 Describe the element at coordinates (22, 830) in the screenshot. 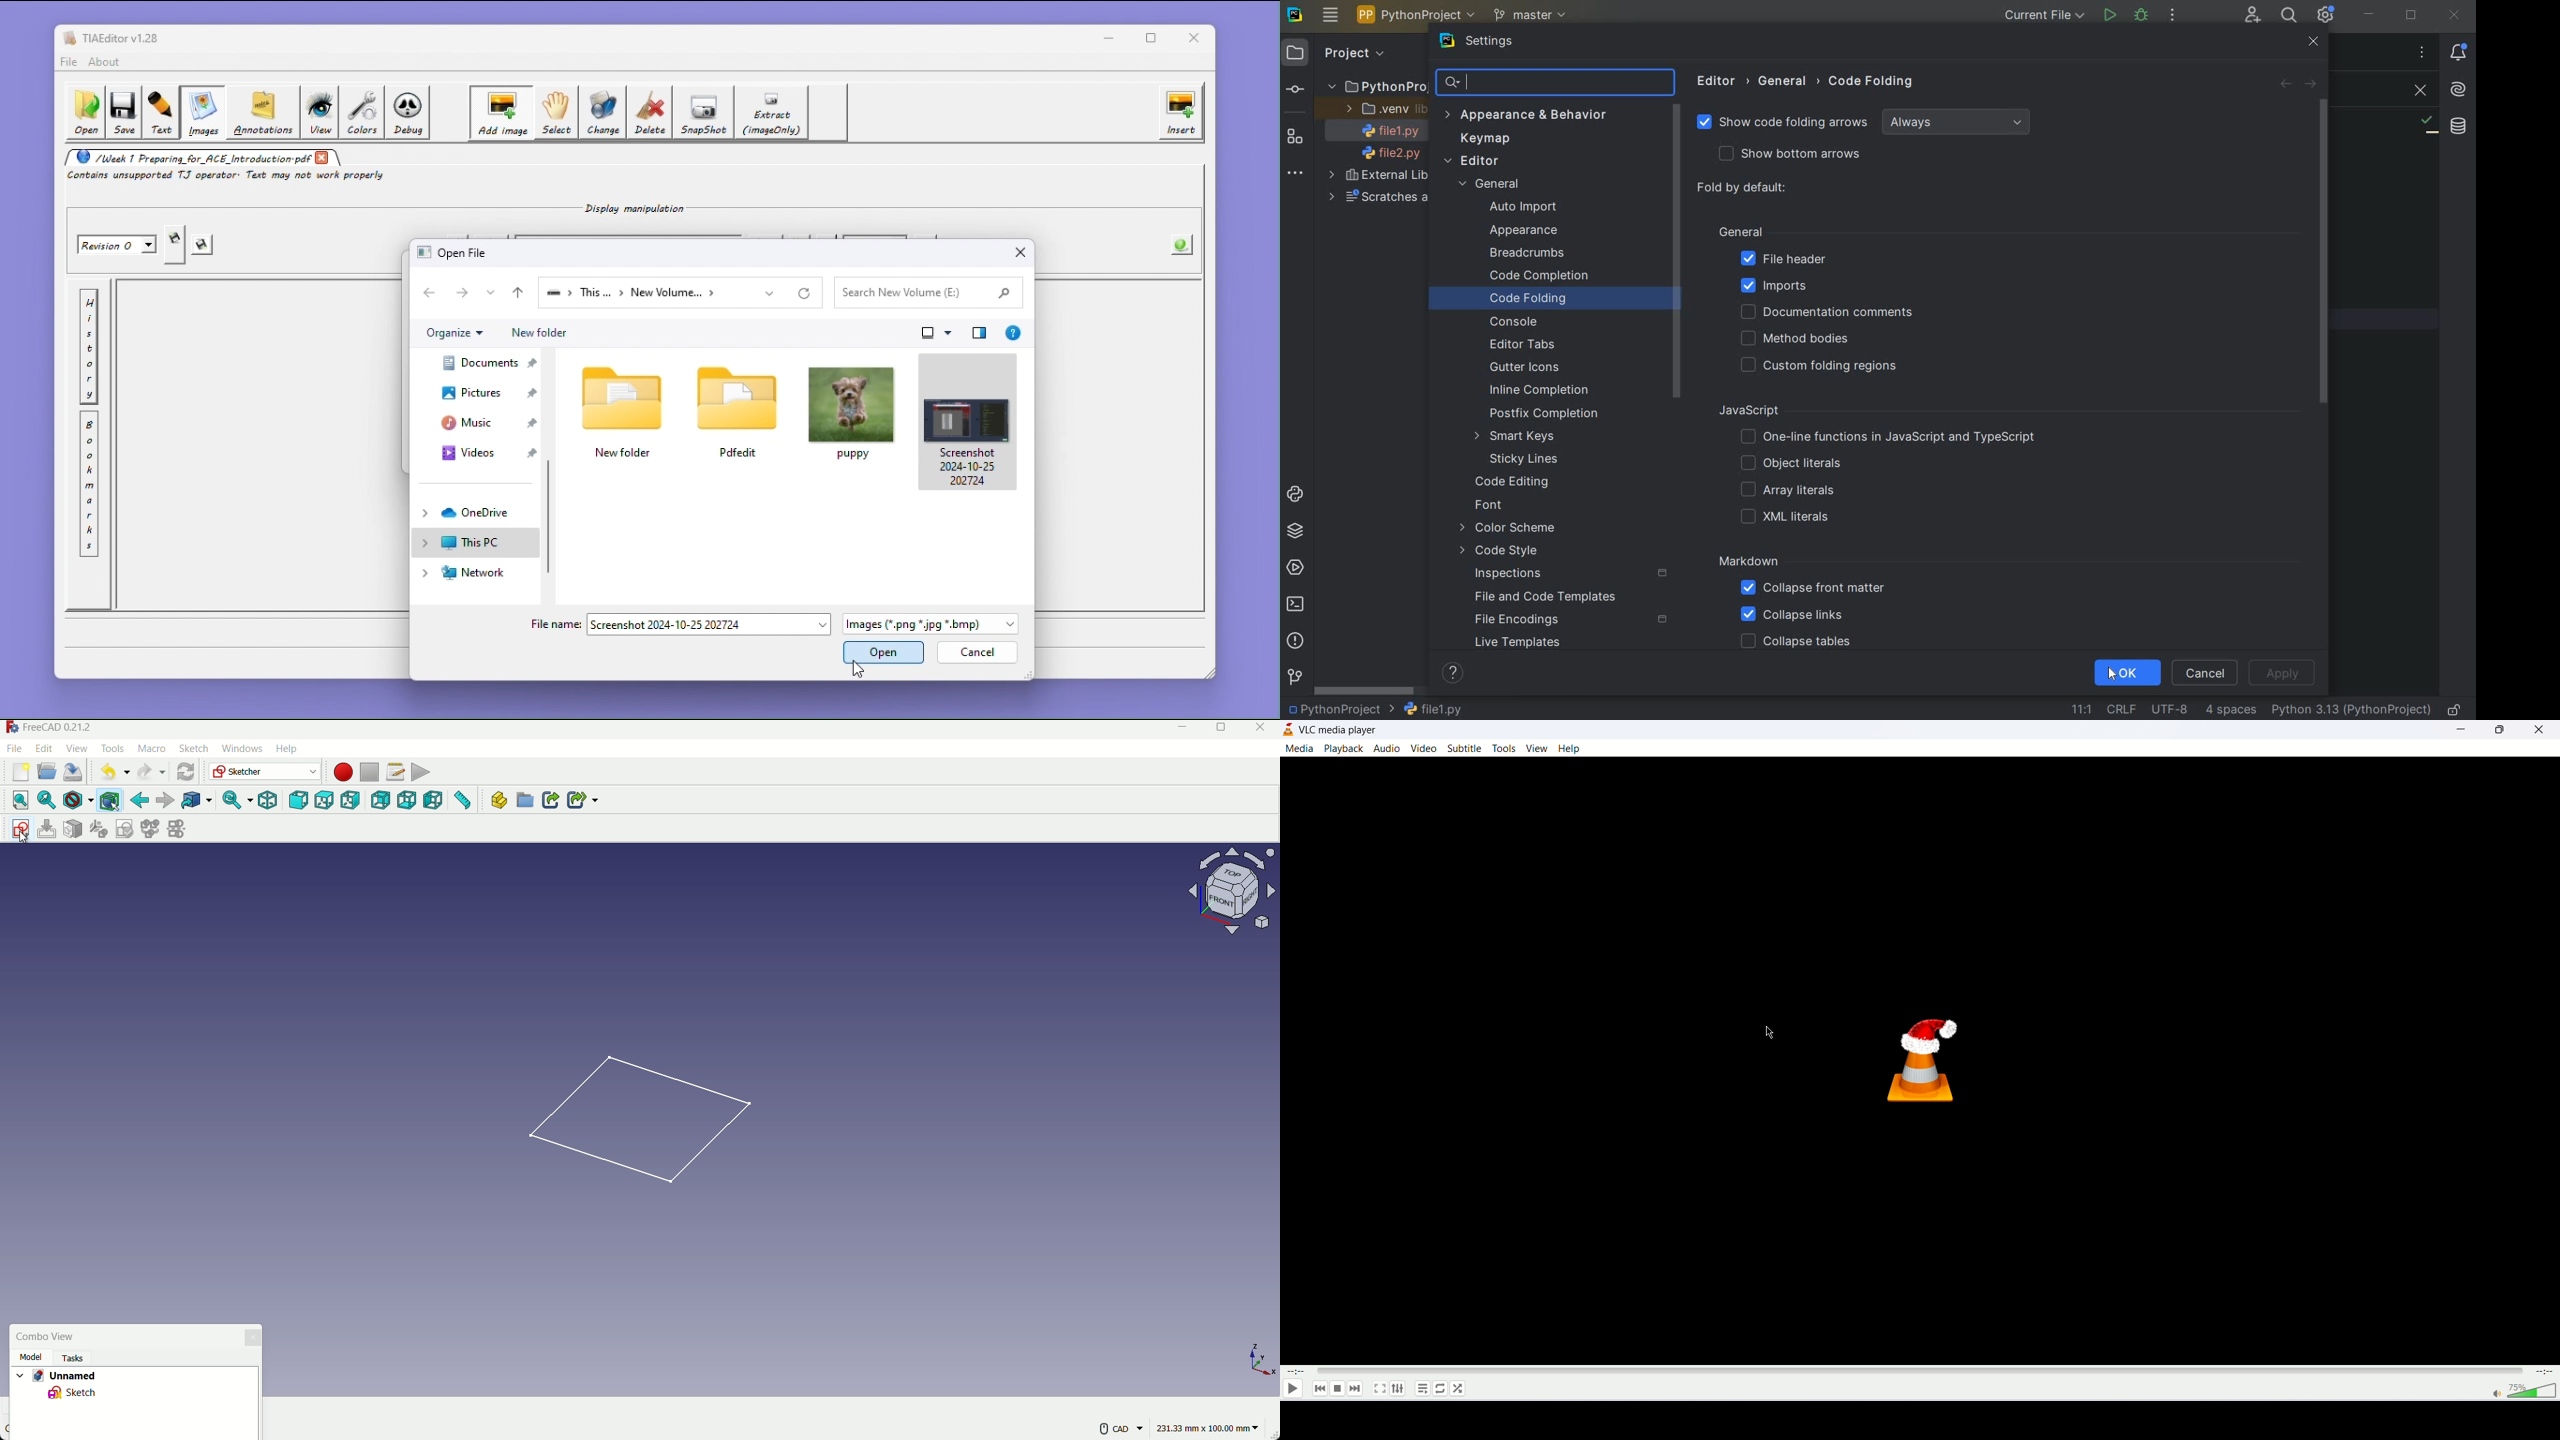

I see `create sketch` at that location.